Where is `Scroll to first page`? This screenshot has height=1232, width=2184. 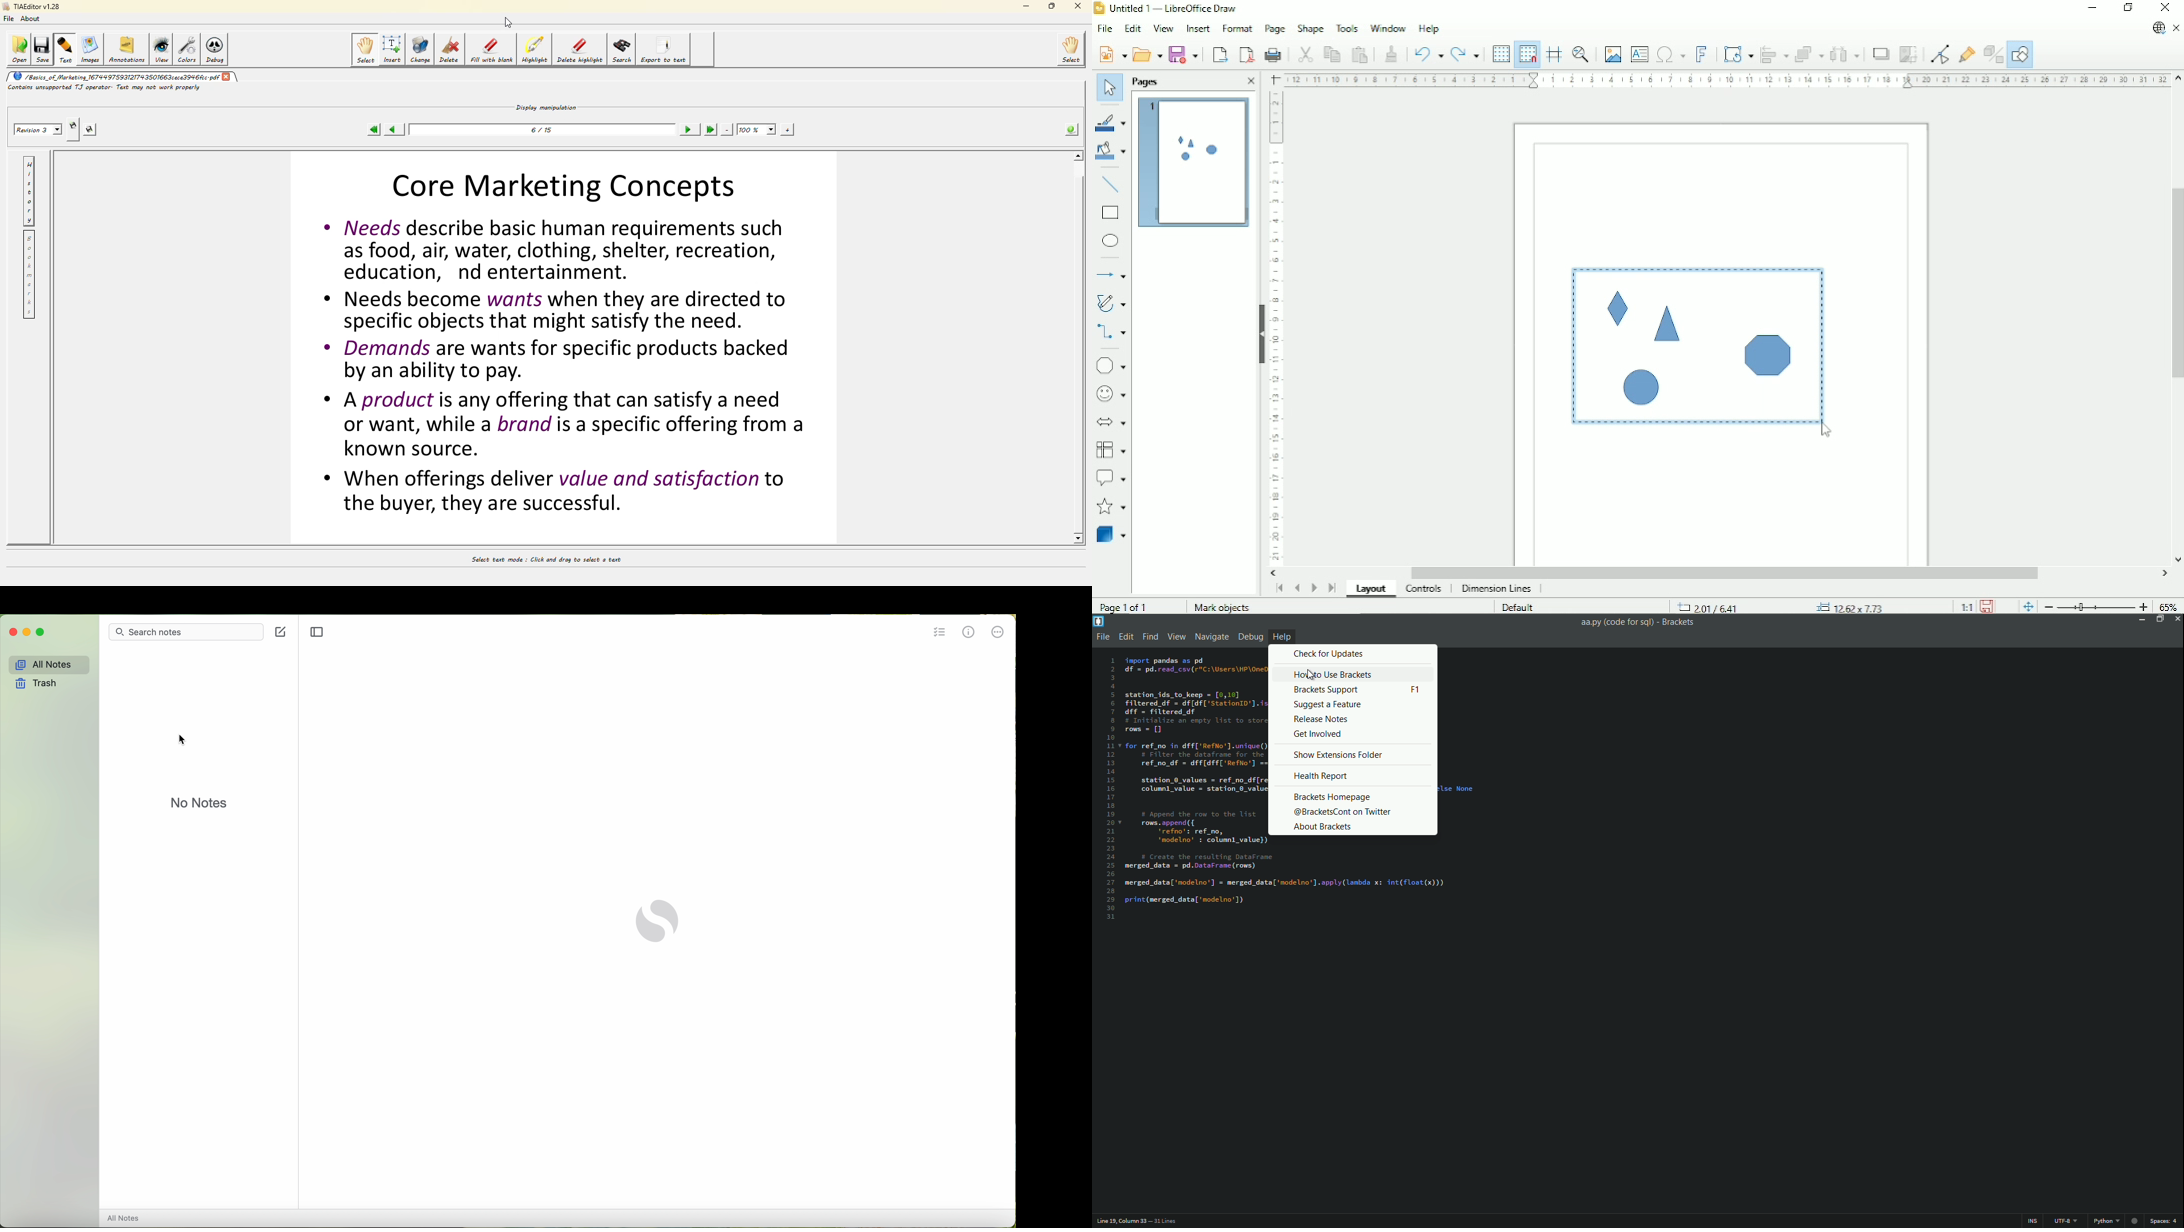
Scroll to first page is located at coordinates (1279, 588).